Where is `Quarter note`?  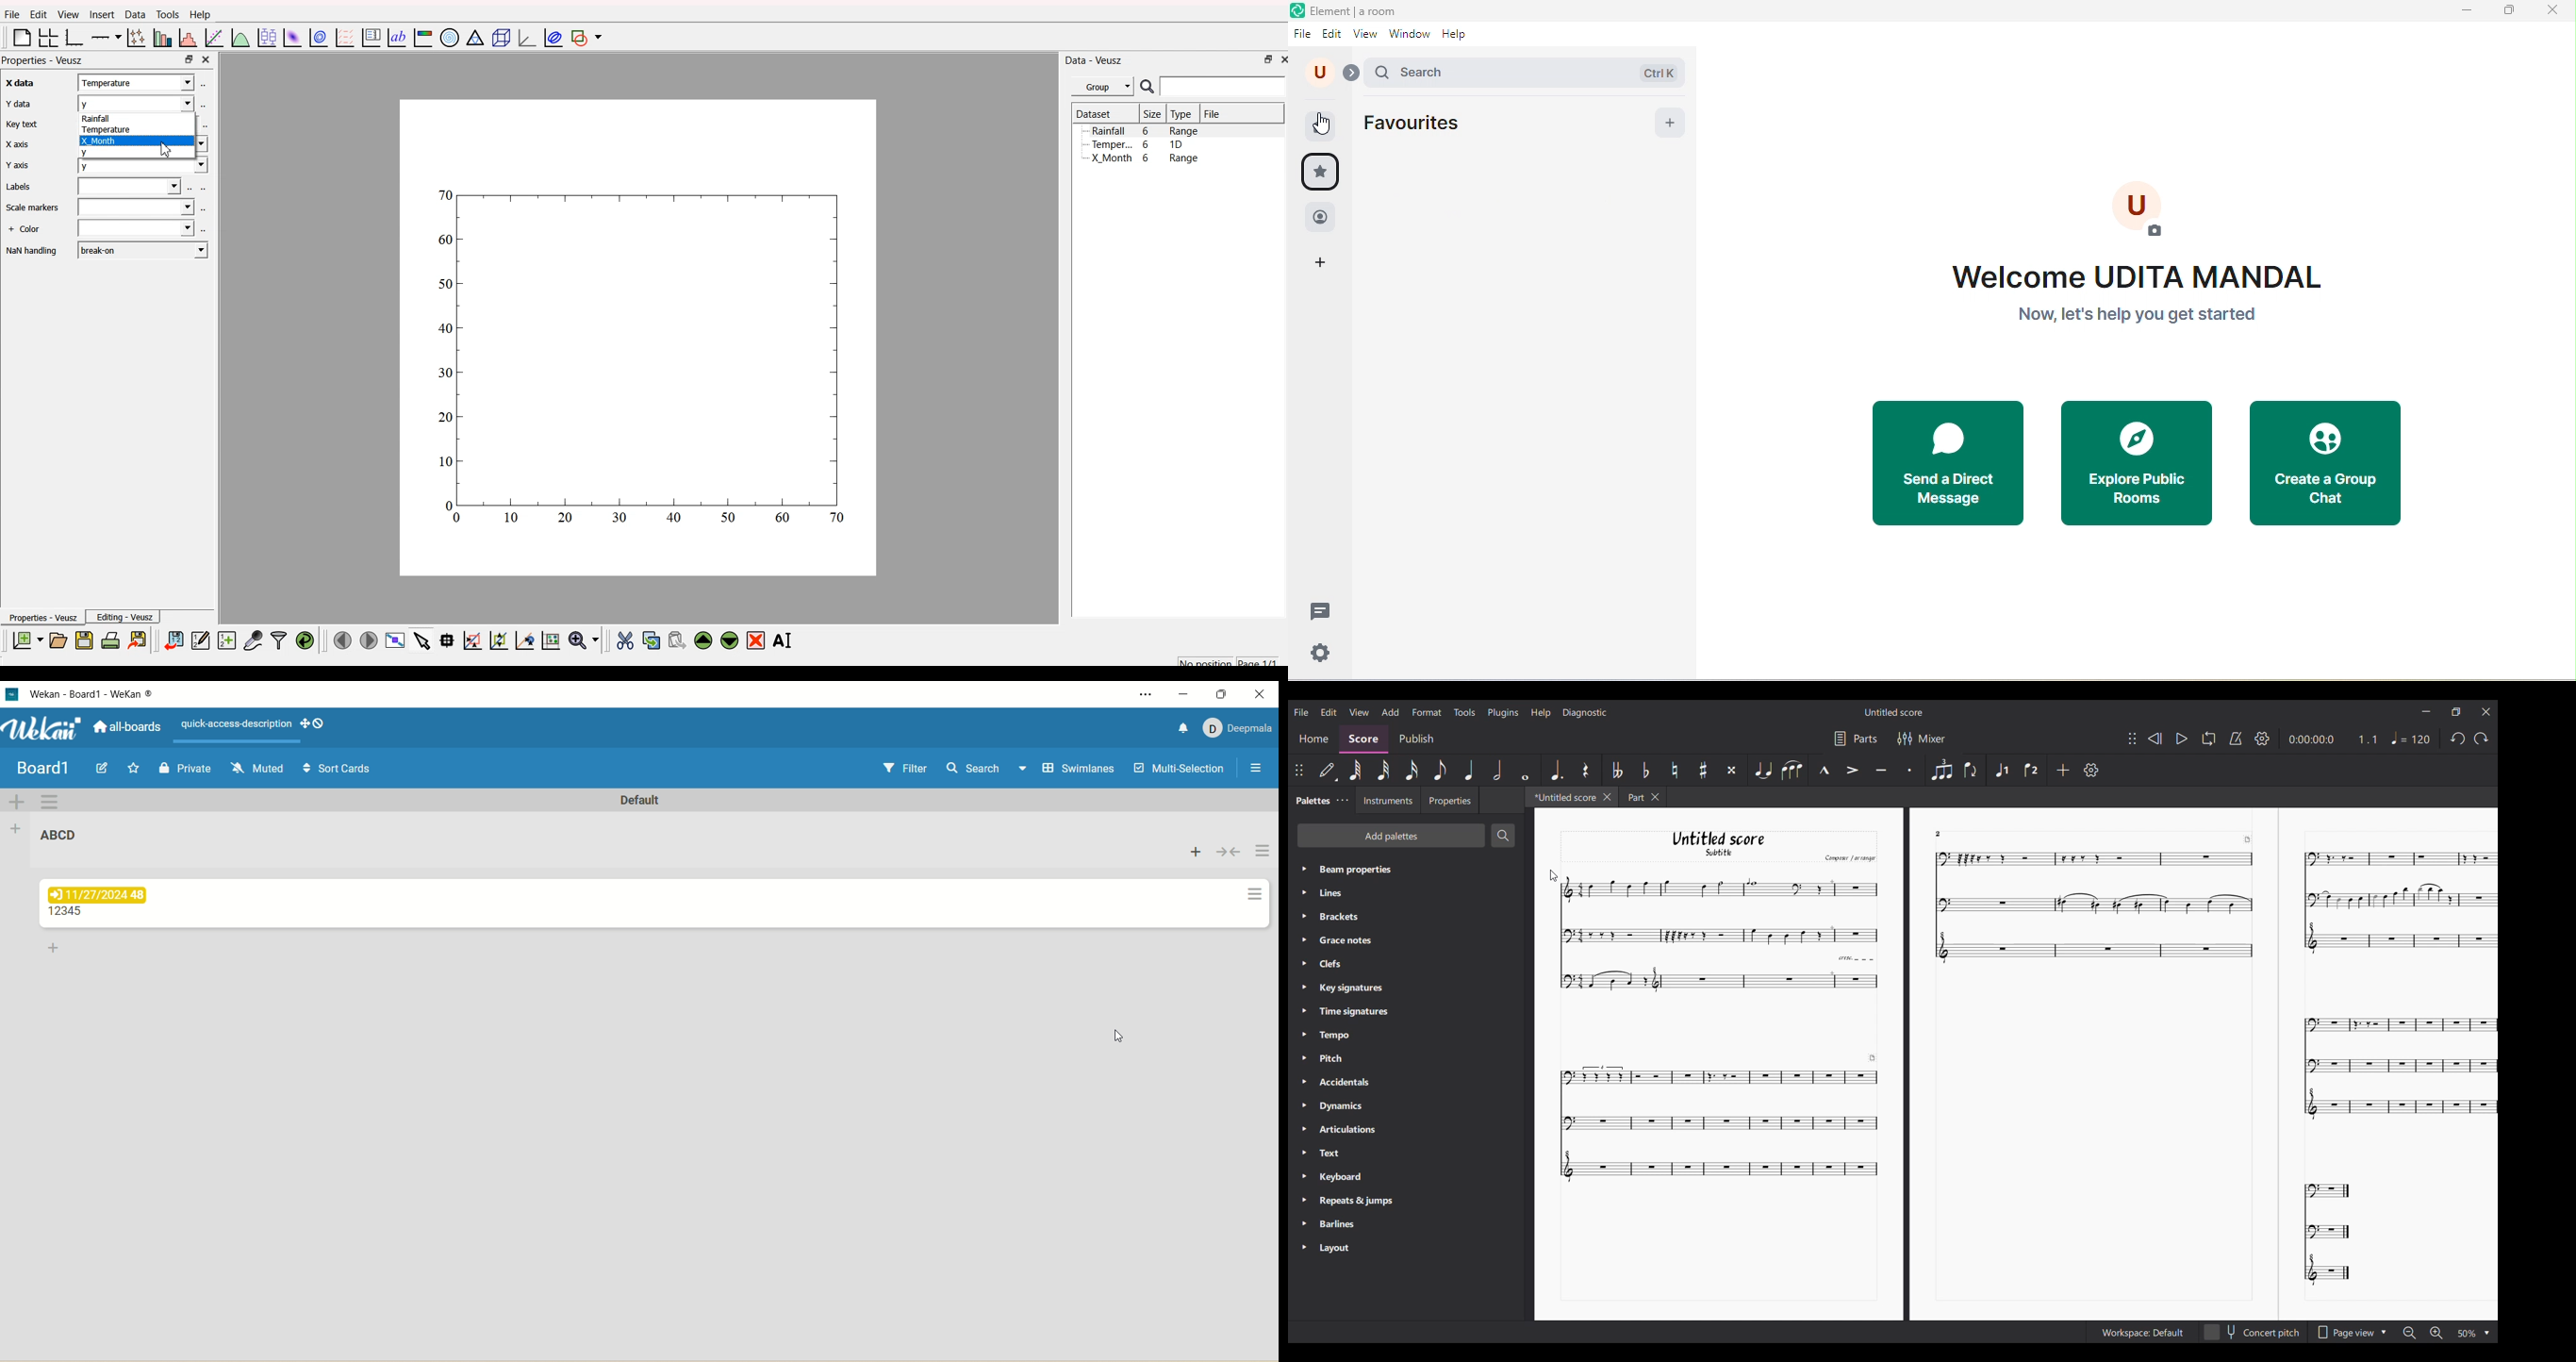
Quarter note is located at coordinates (1470, 770).